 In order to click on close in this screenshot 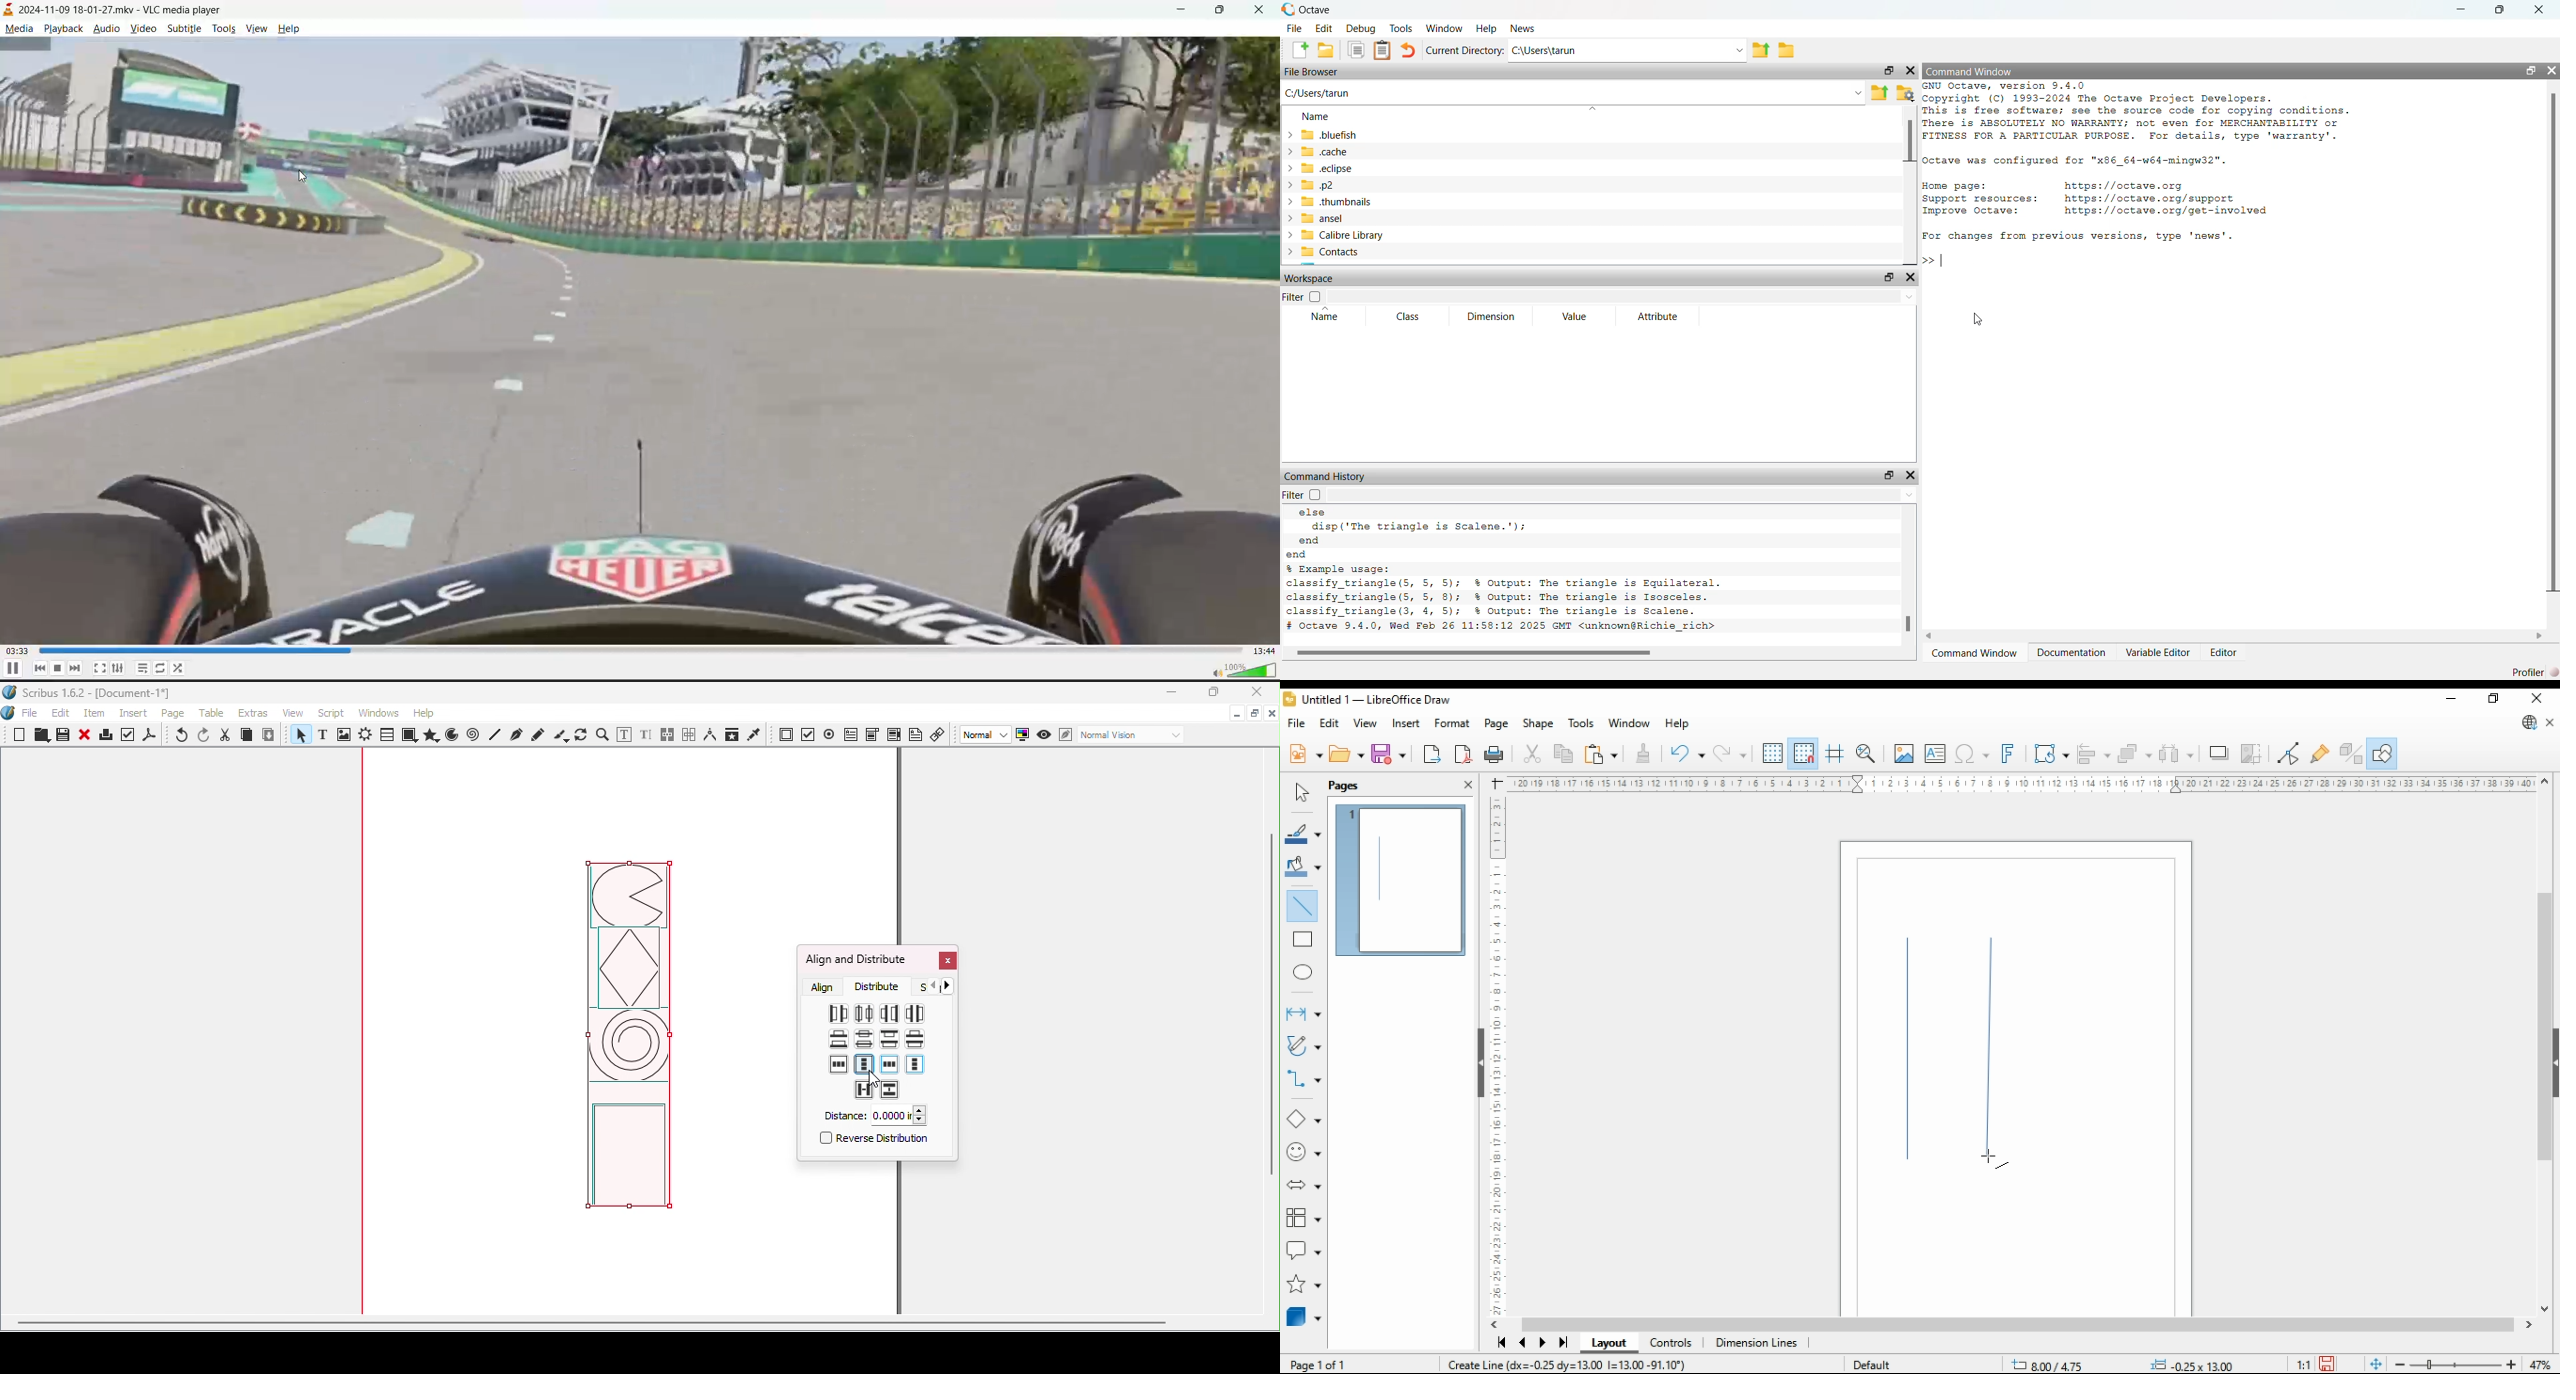, I will do `click(1260, 11)`.